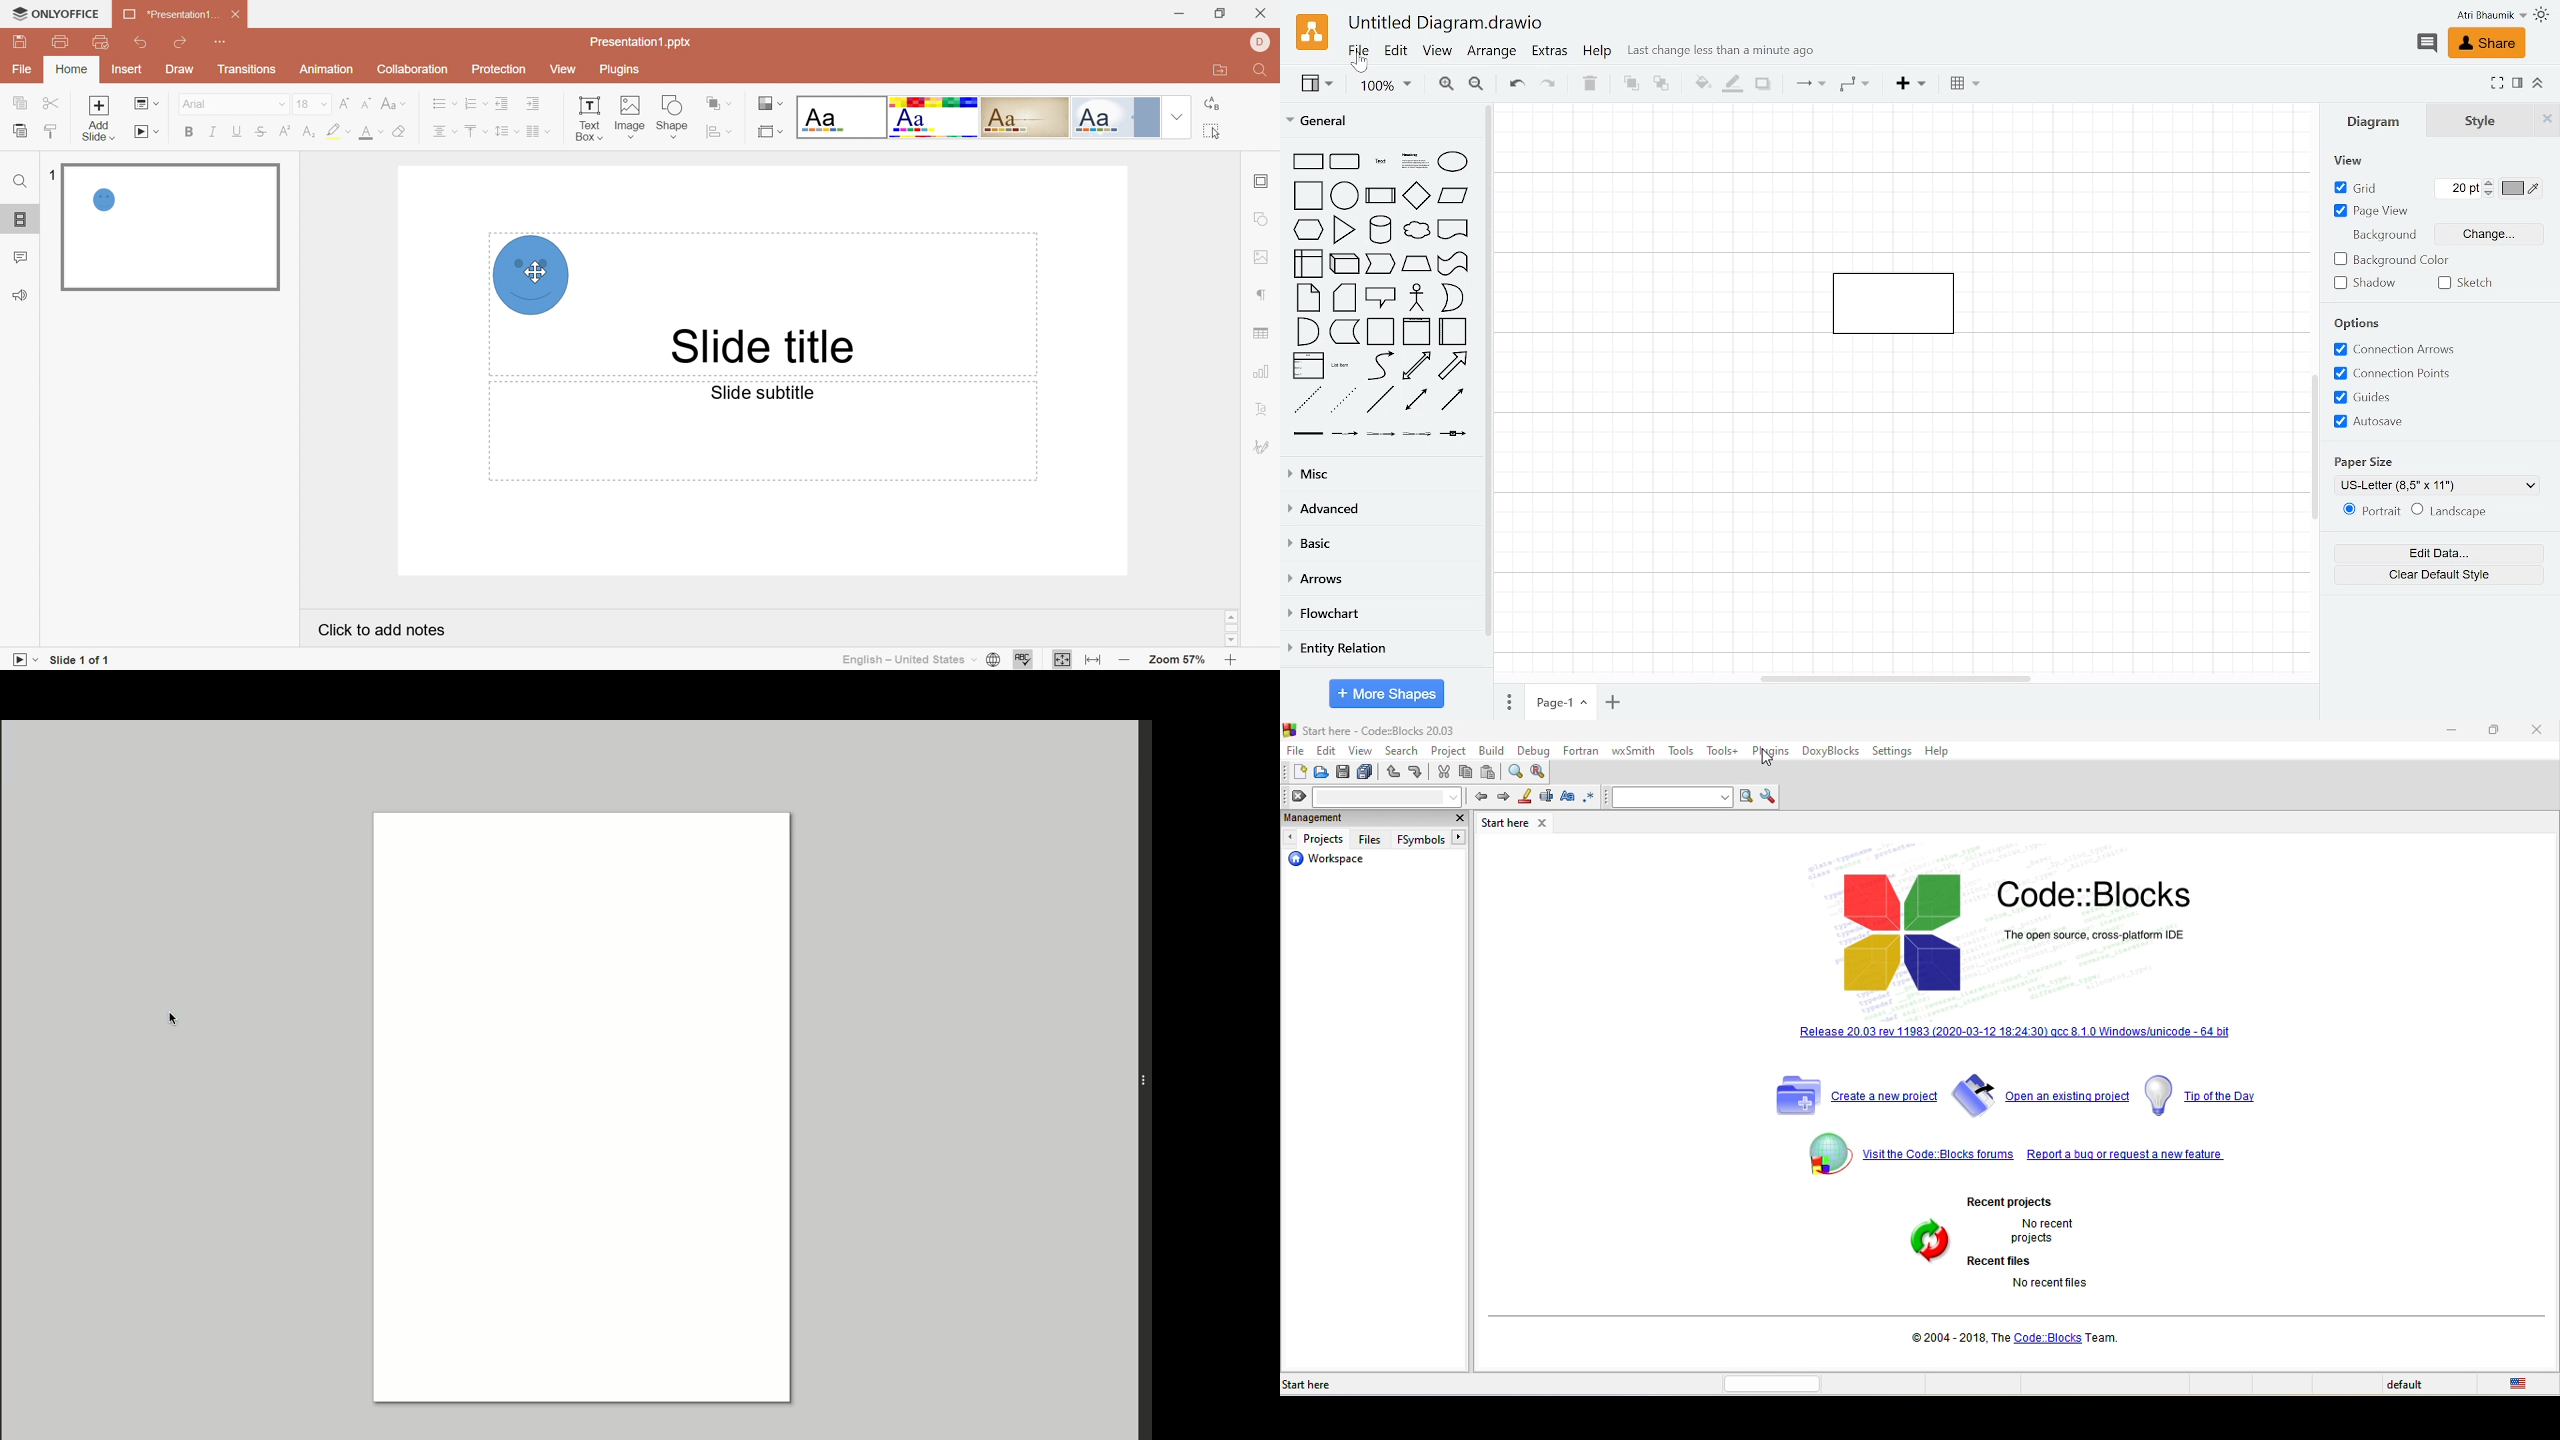 This screenshot has width=2576, height=1456. I want to click on Options, so click(2358, 325).